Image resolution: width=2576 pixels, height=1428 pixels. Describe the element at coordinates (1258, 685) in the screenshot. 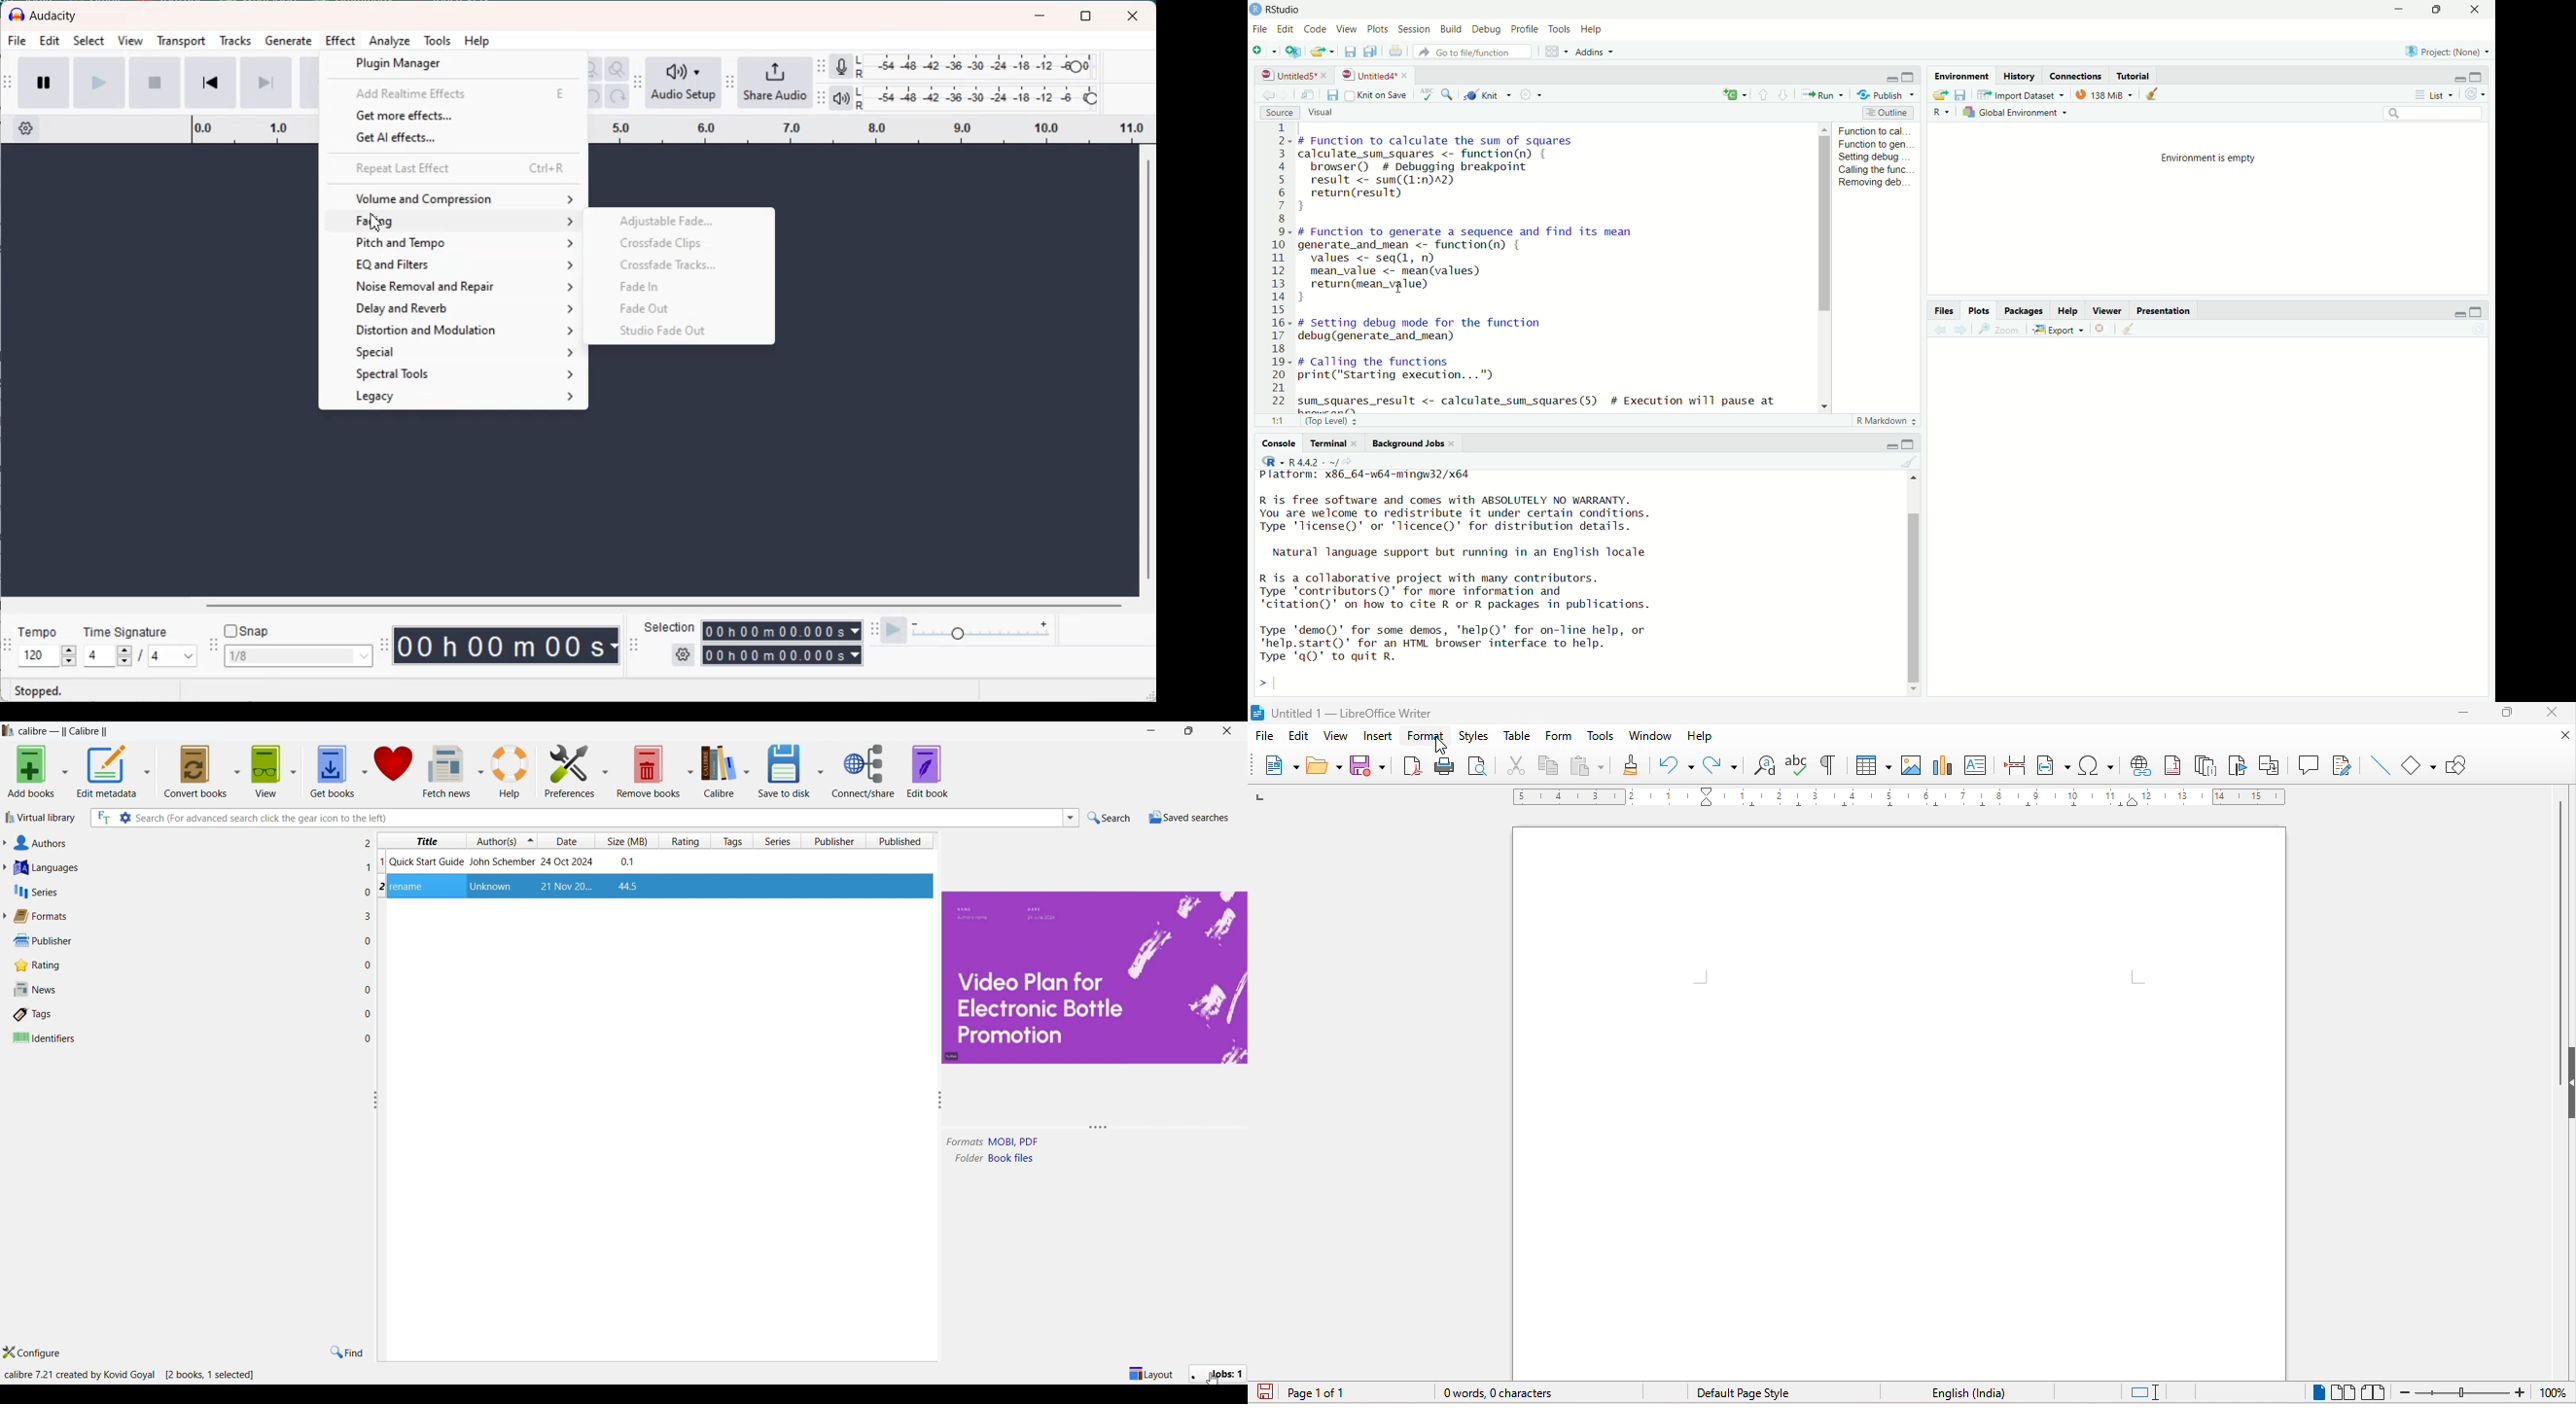

I see `prompt cursor` at that location.